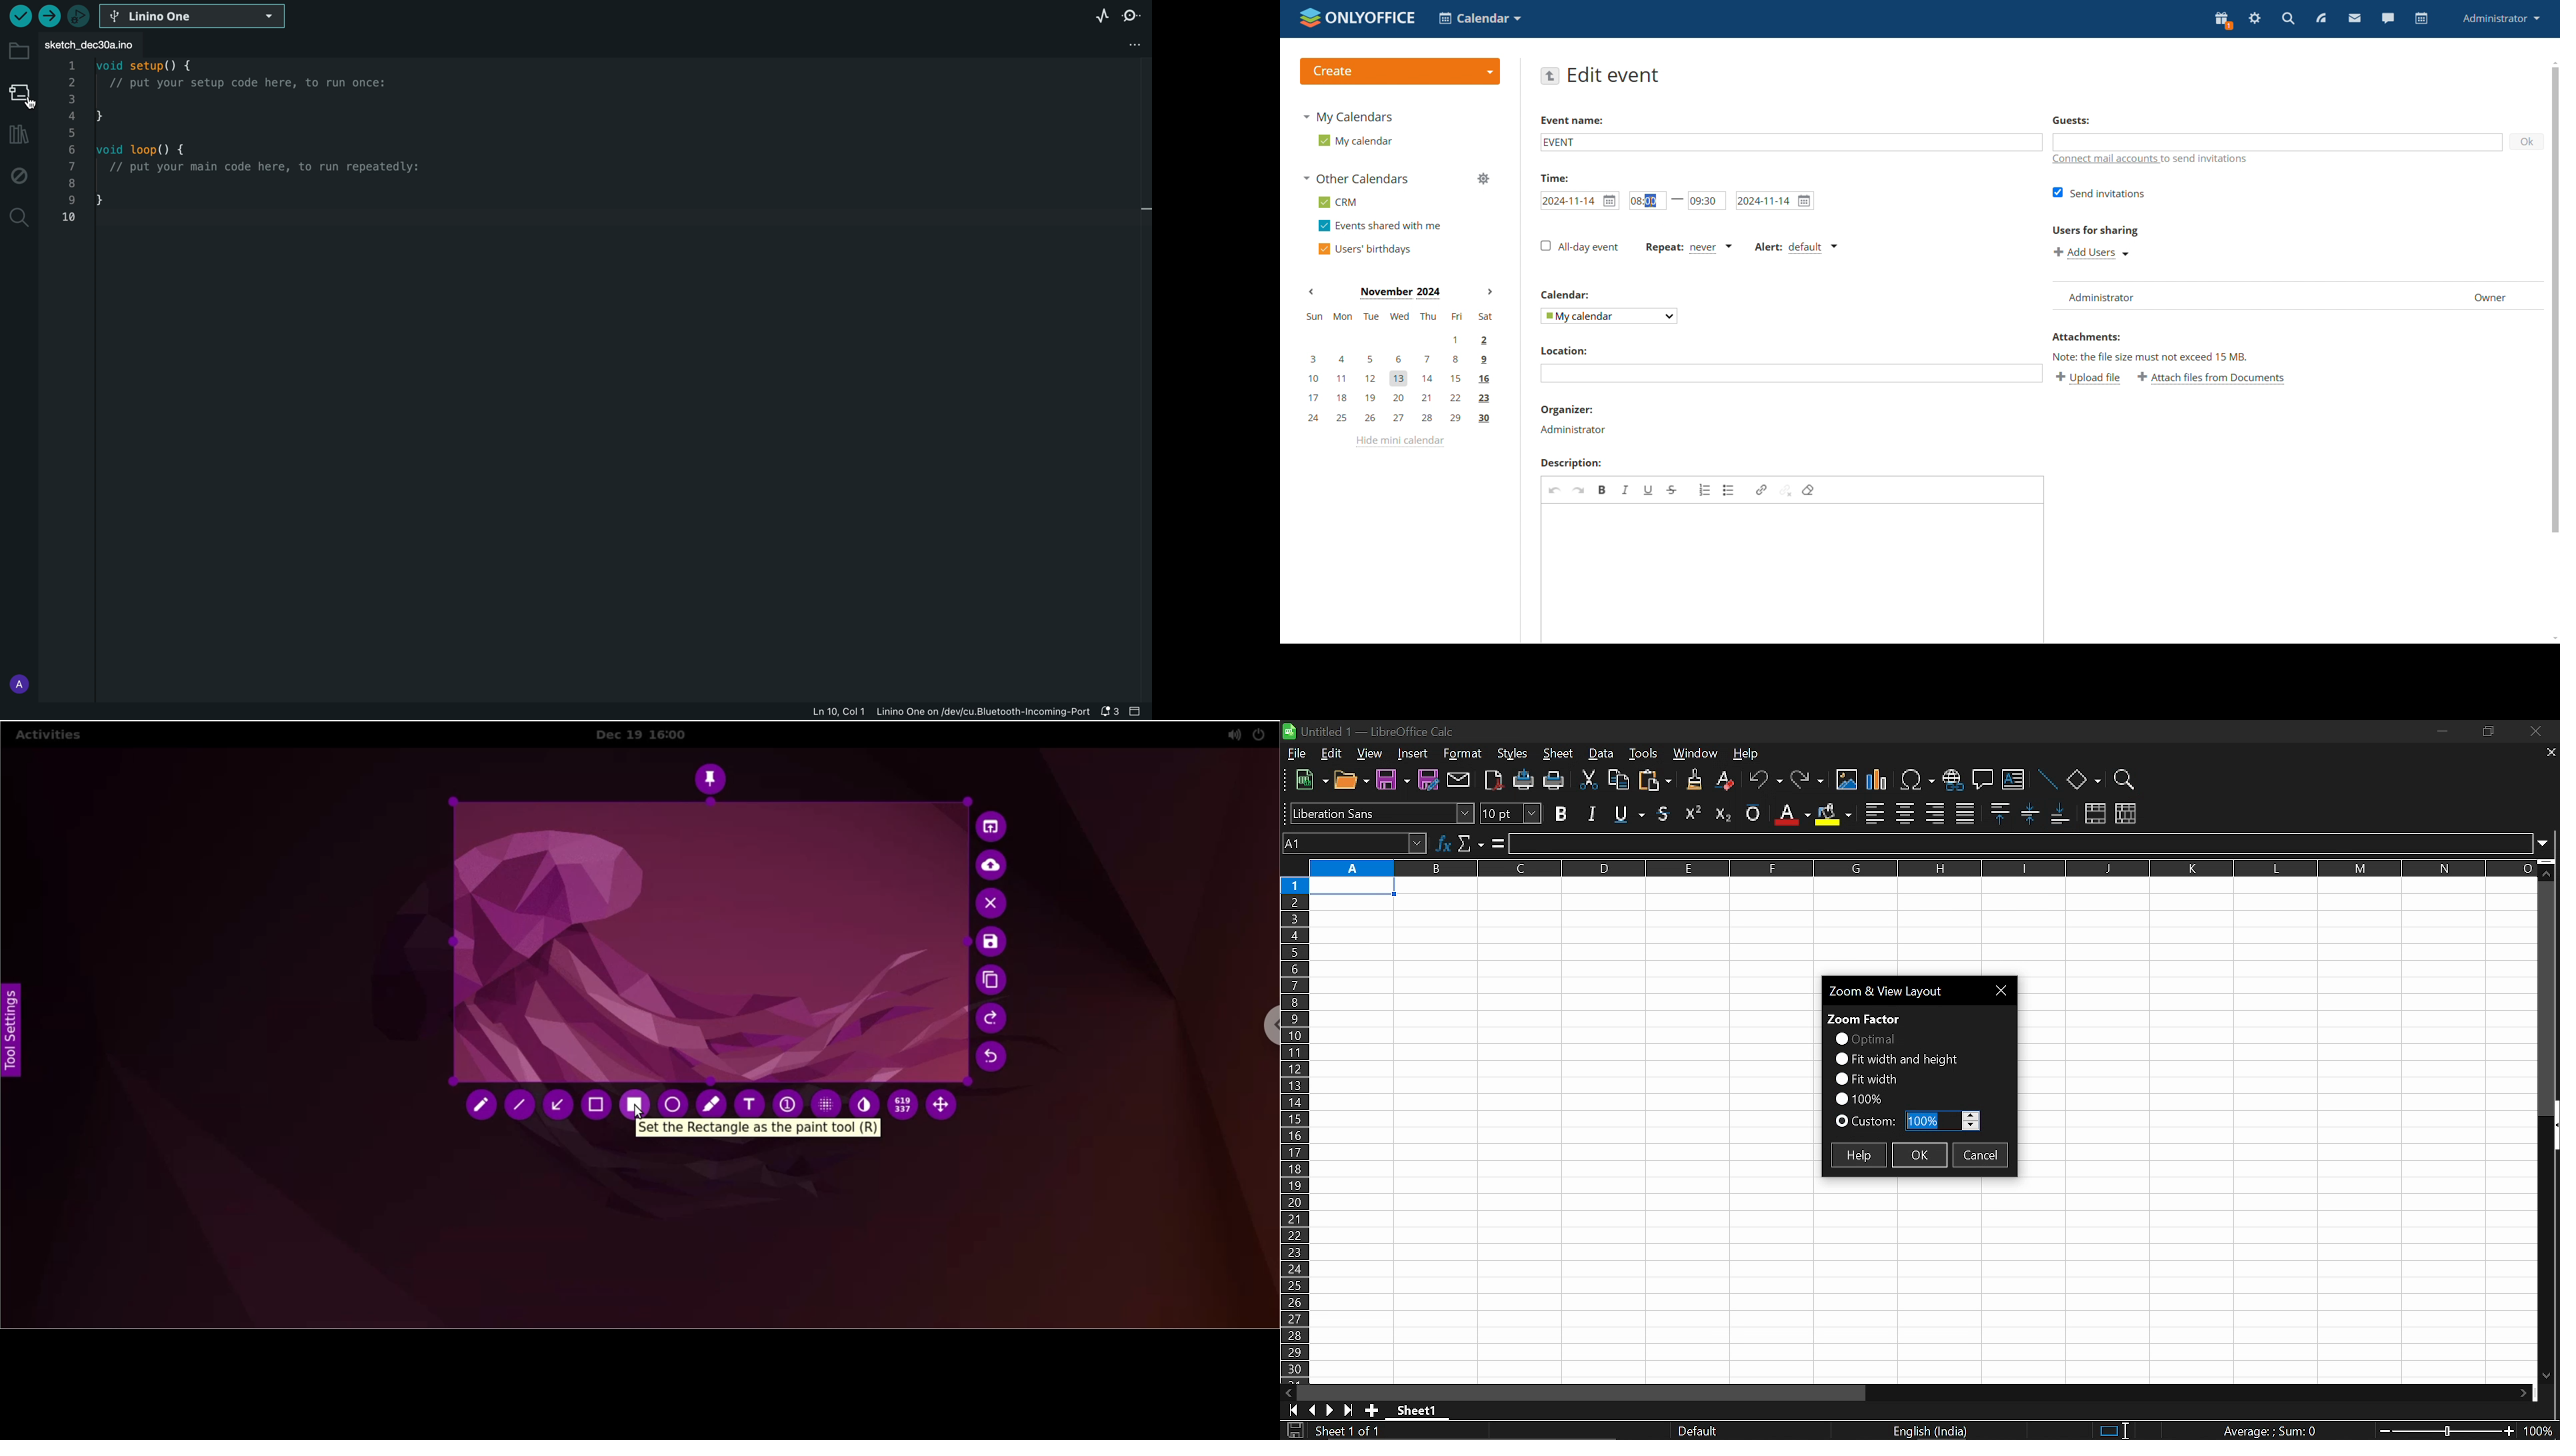  Describe the element at coordinates (1626, 491) in the screenshot. I see `italic` at that location.